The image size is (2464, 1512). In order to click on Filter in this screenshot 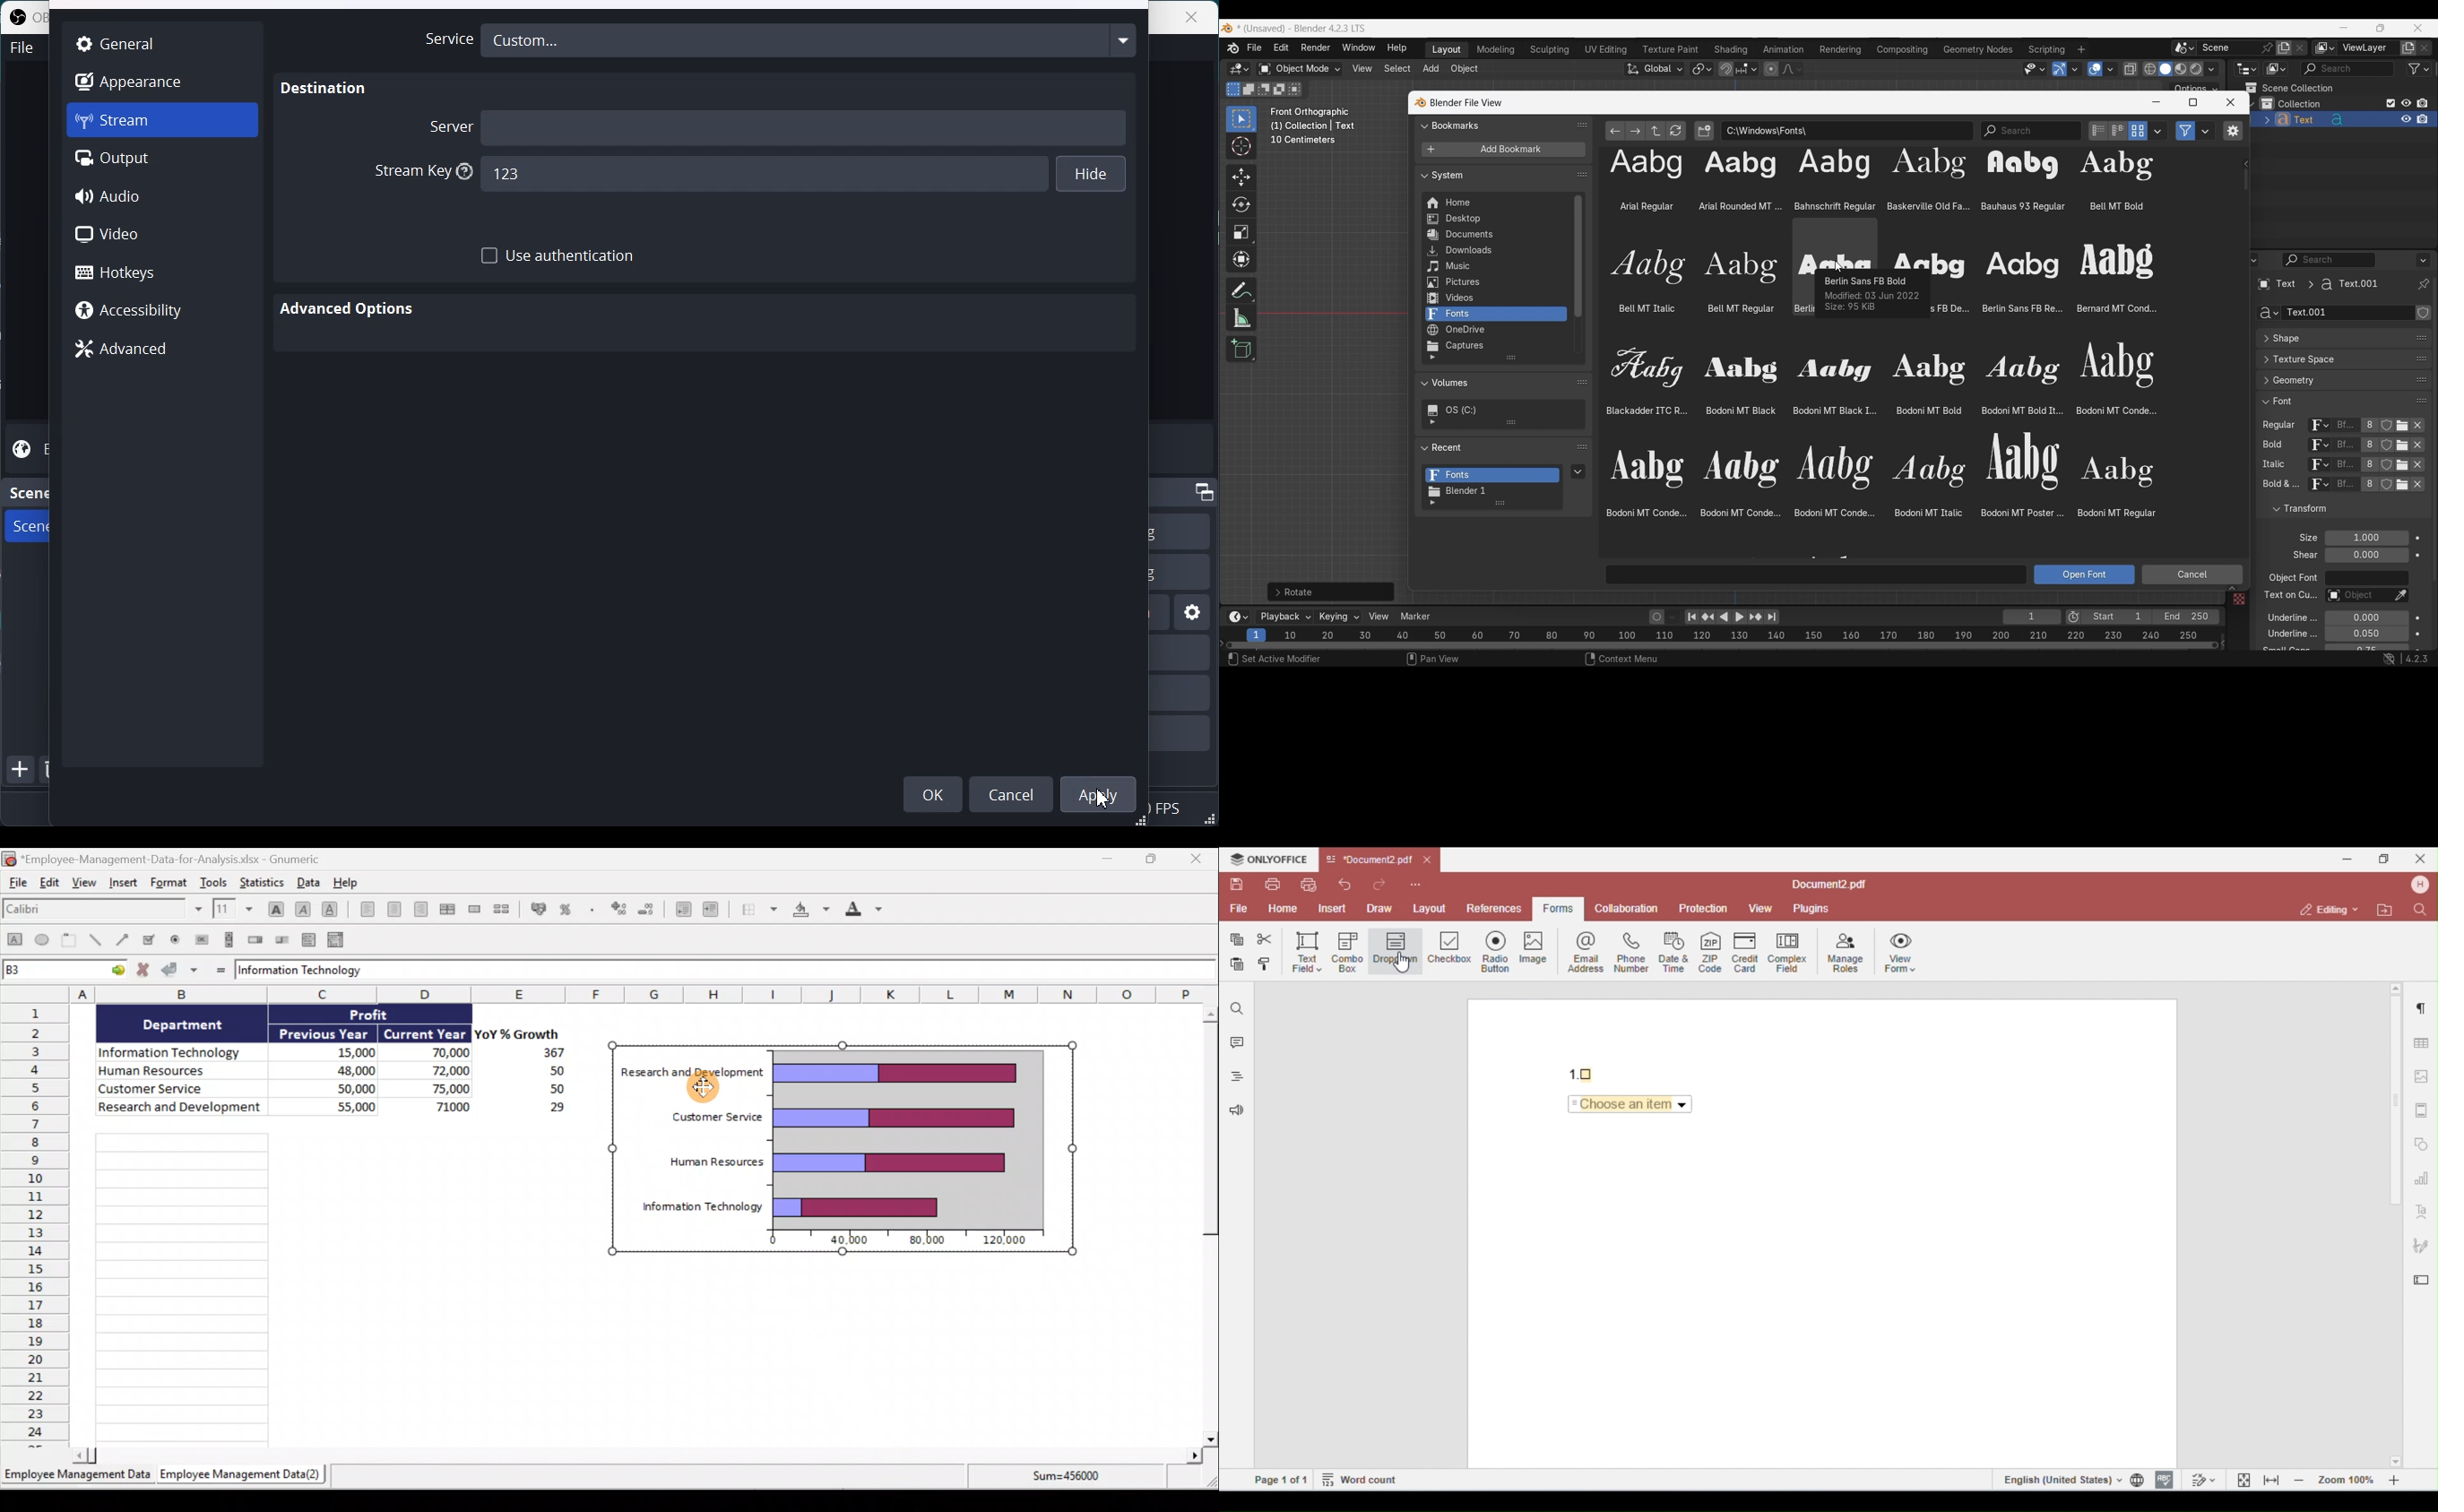, I will do `click(2419, 69)`.